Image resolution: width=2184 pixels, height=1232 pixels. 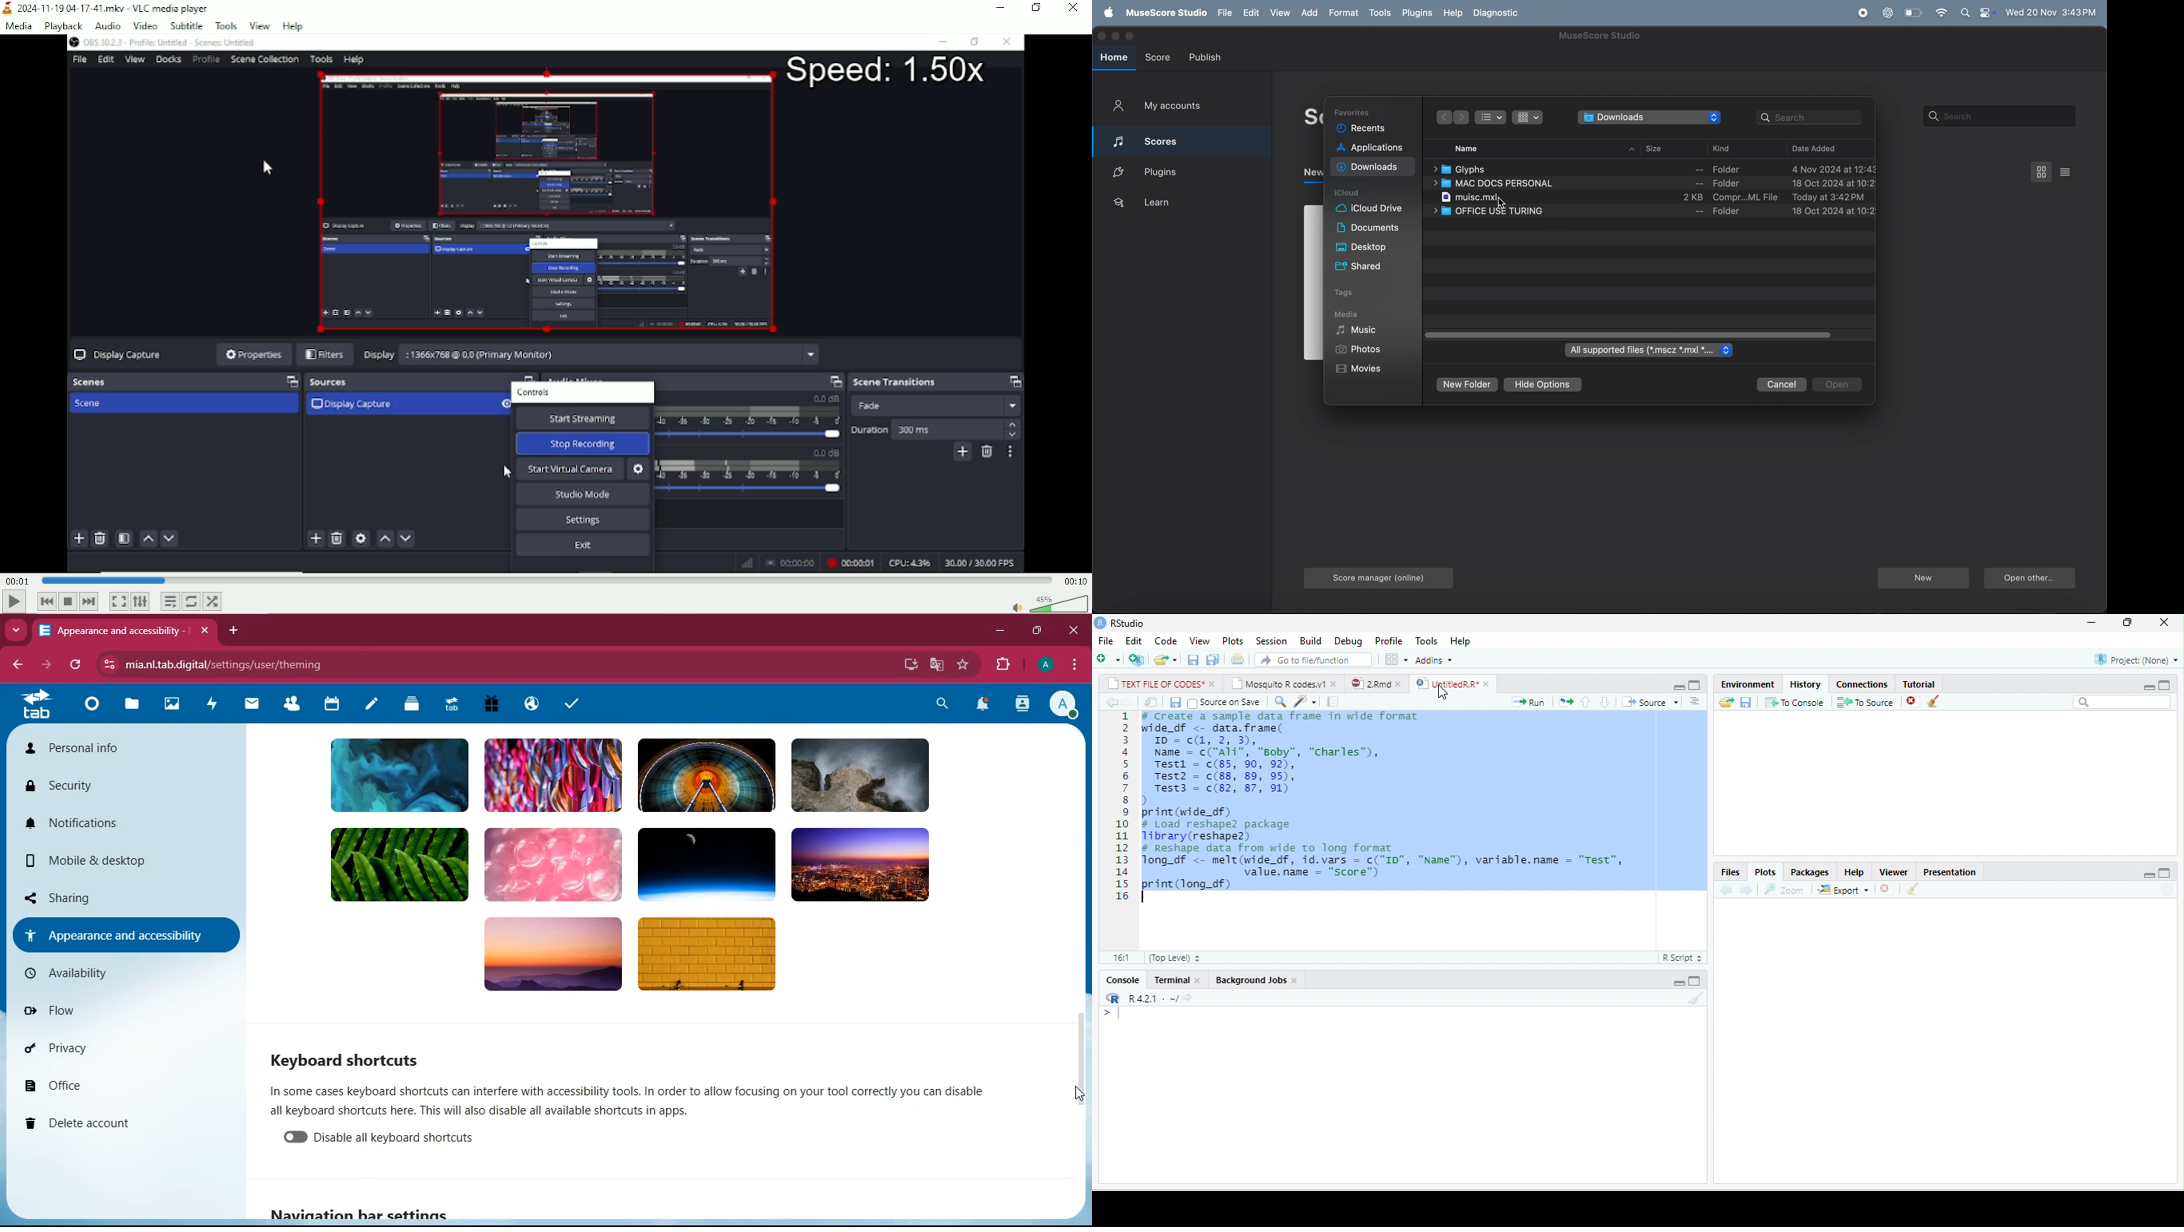 I want to click on Build, so click(x=1310, y=641).